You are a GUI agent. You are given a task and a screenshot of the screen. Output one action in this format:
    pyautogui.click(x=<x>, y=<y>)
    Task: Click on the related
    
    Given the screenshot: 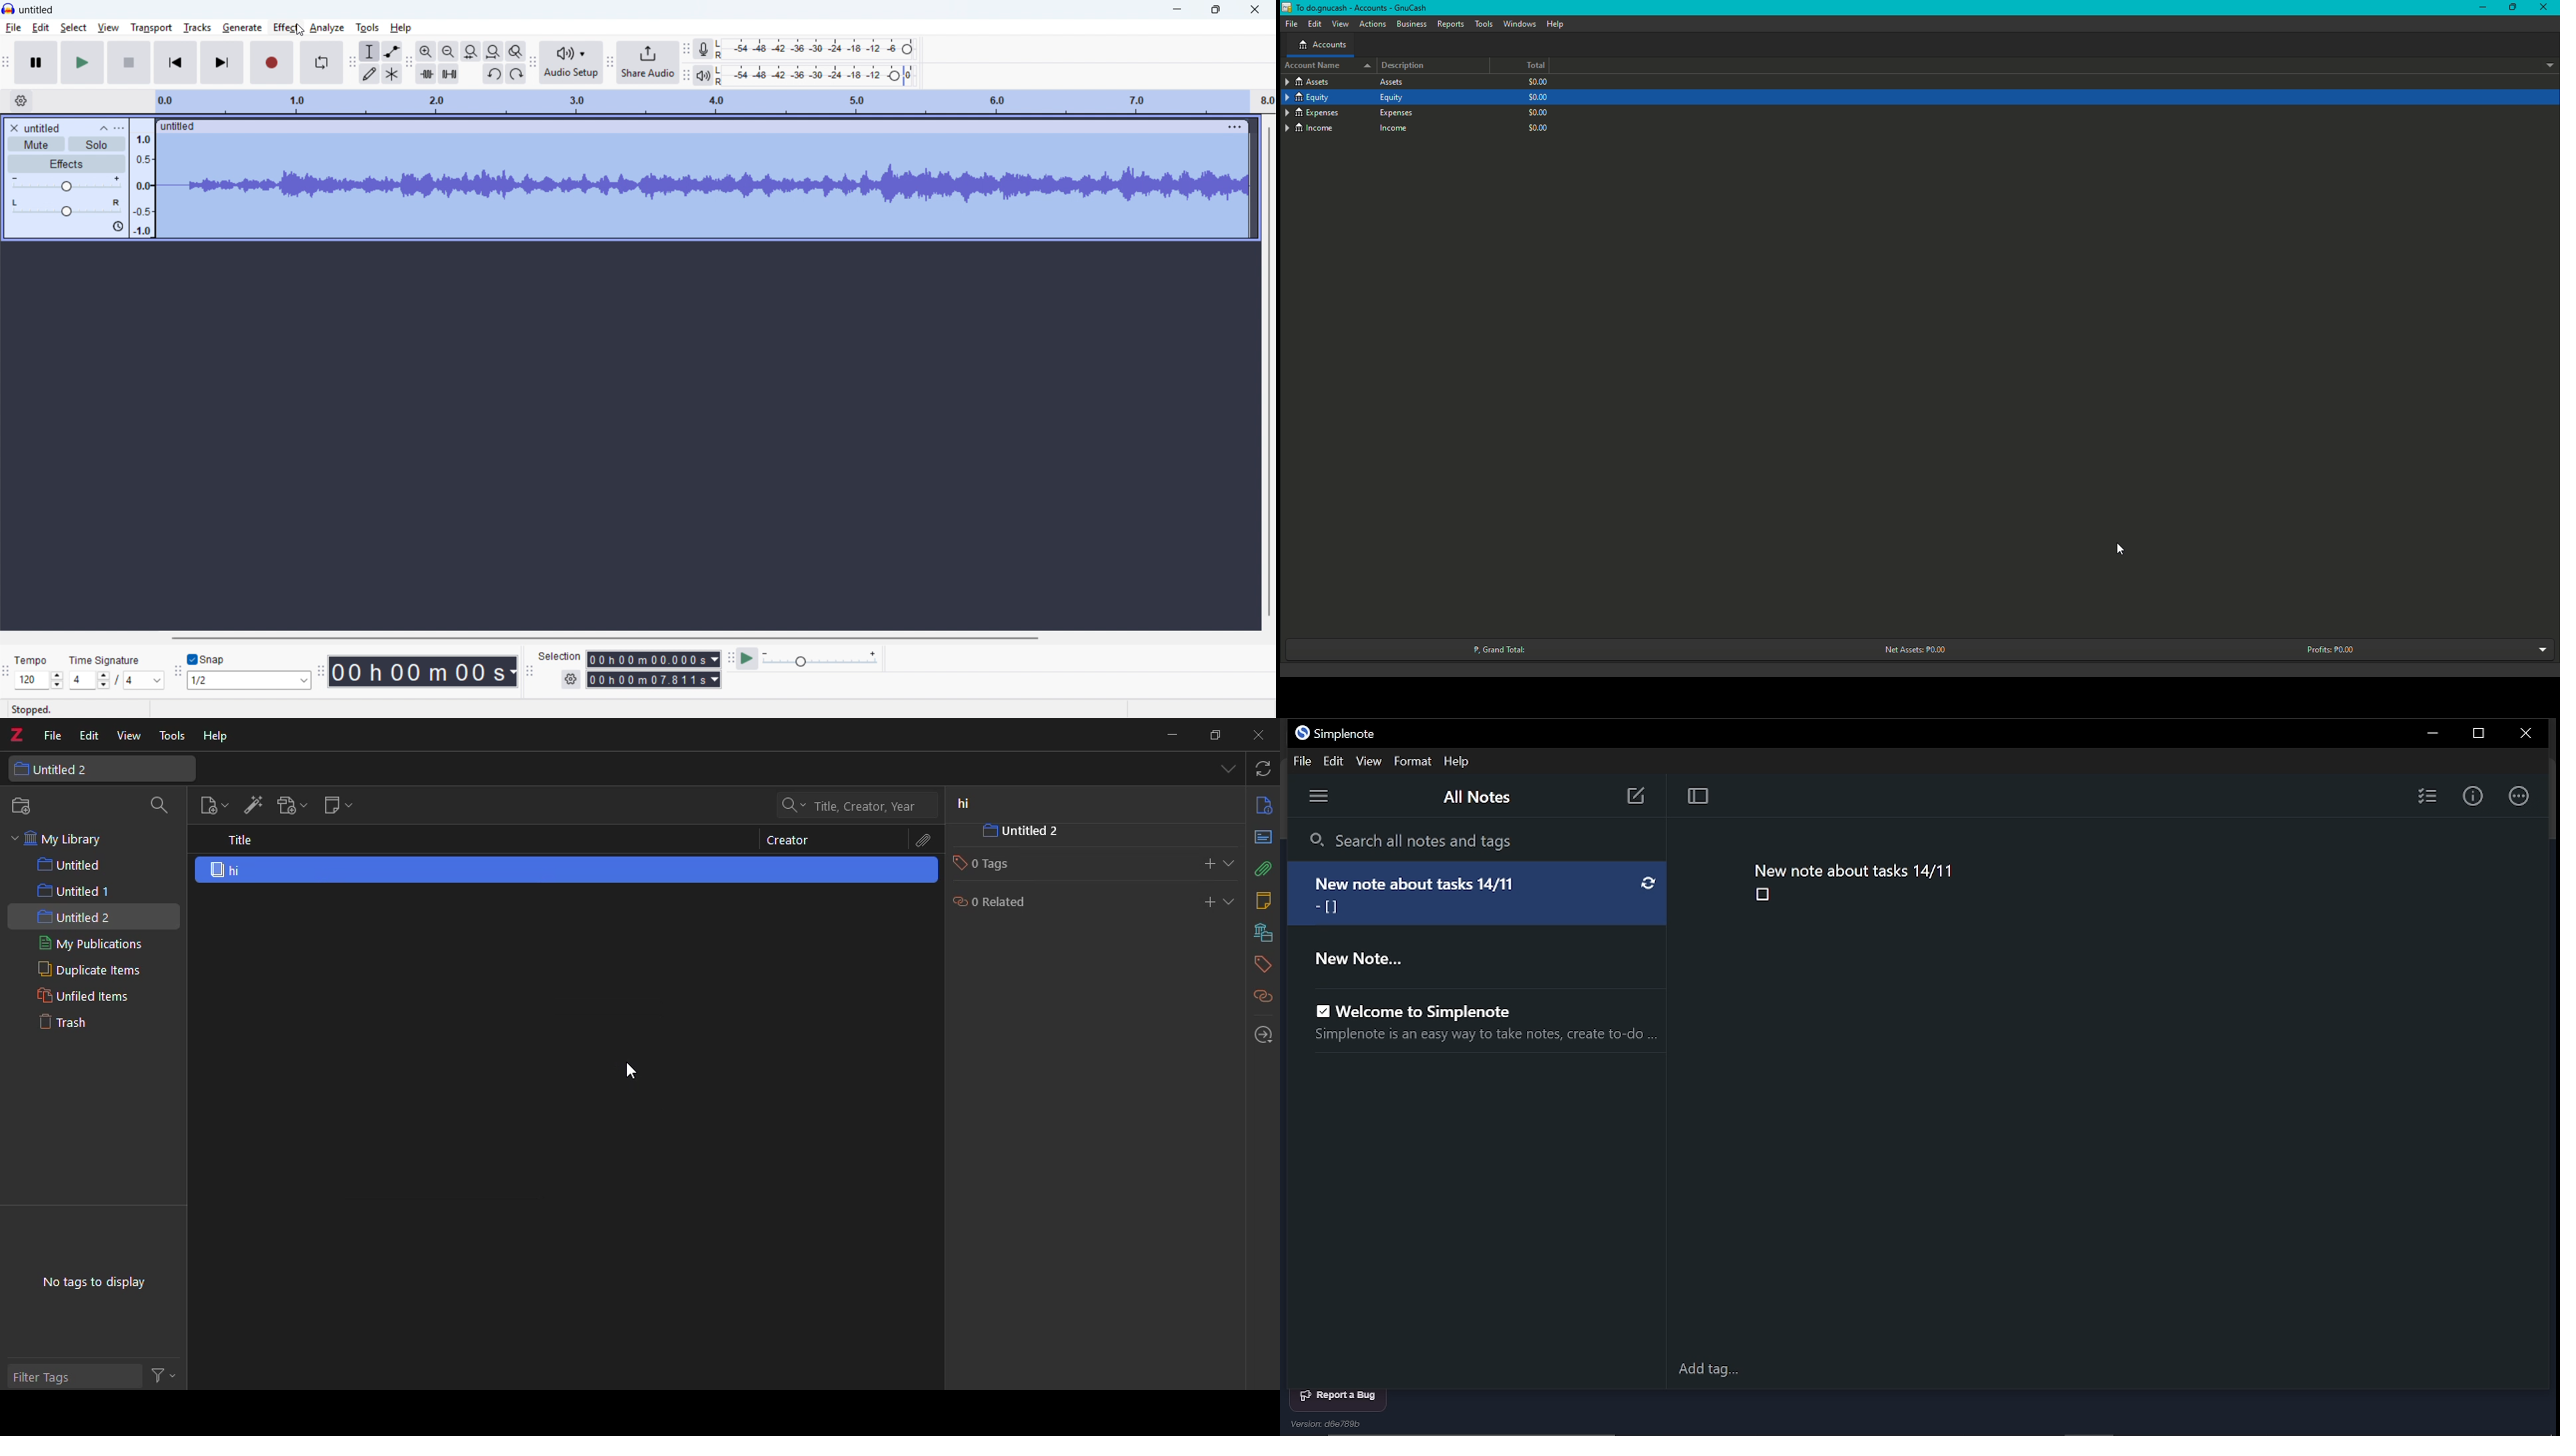 What is the action you would take?
    pyautogui.click(x=1261, y=996)
    